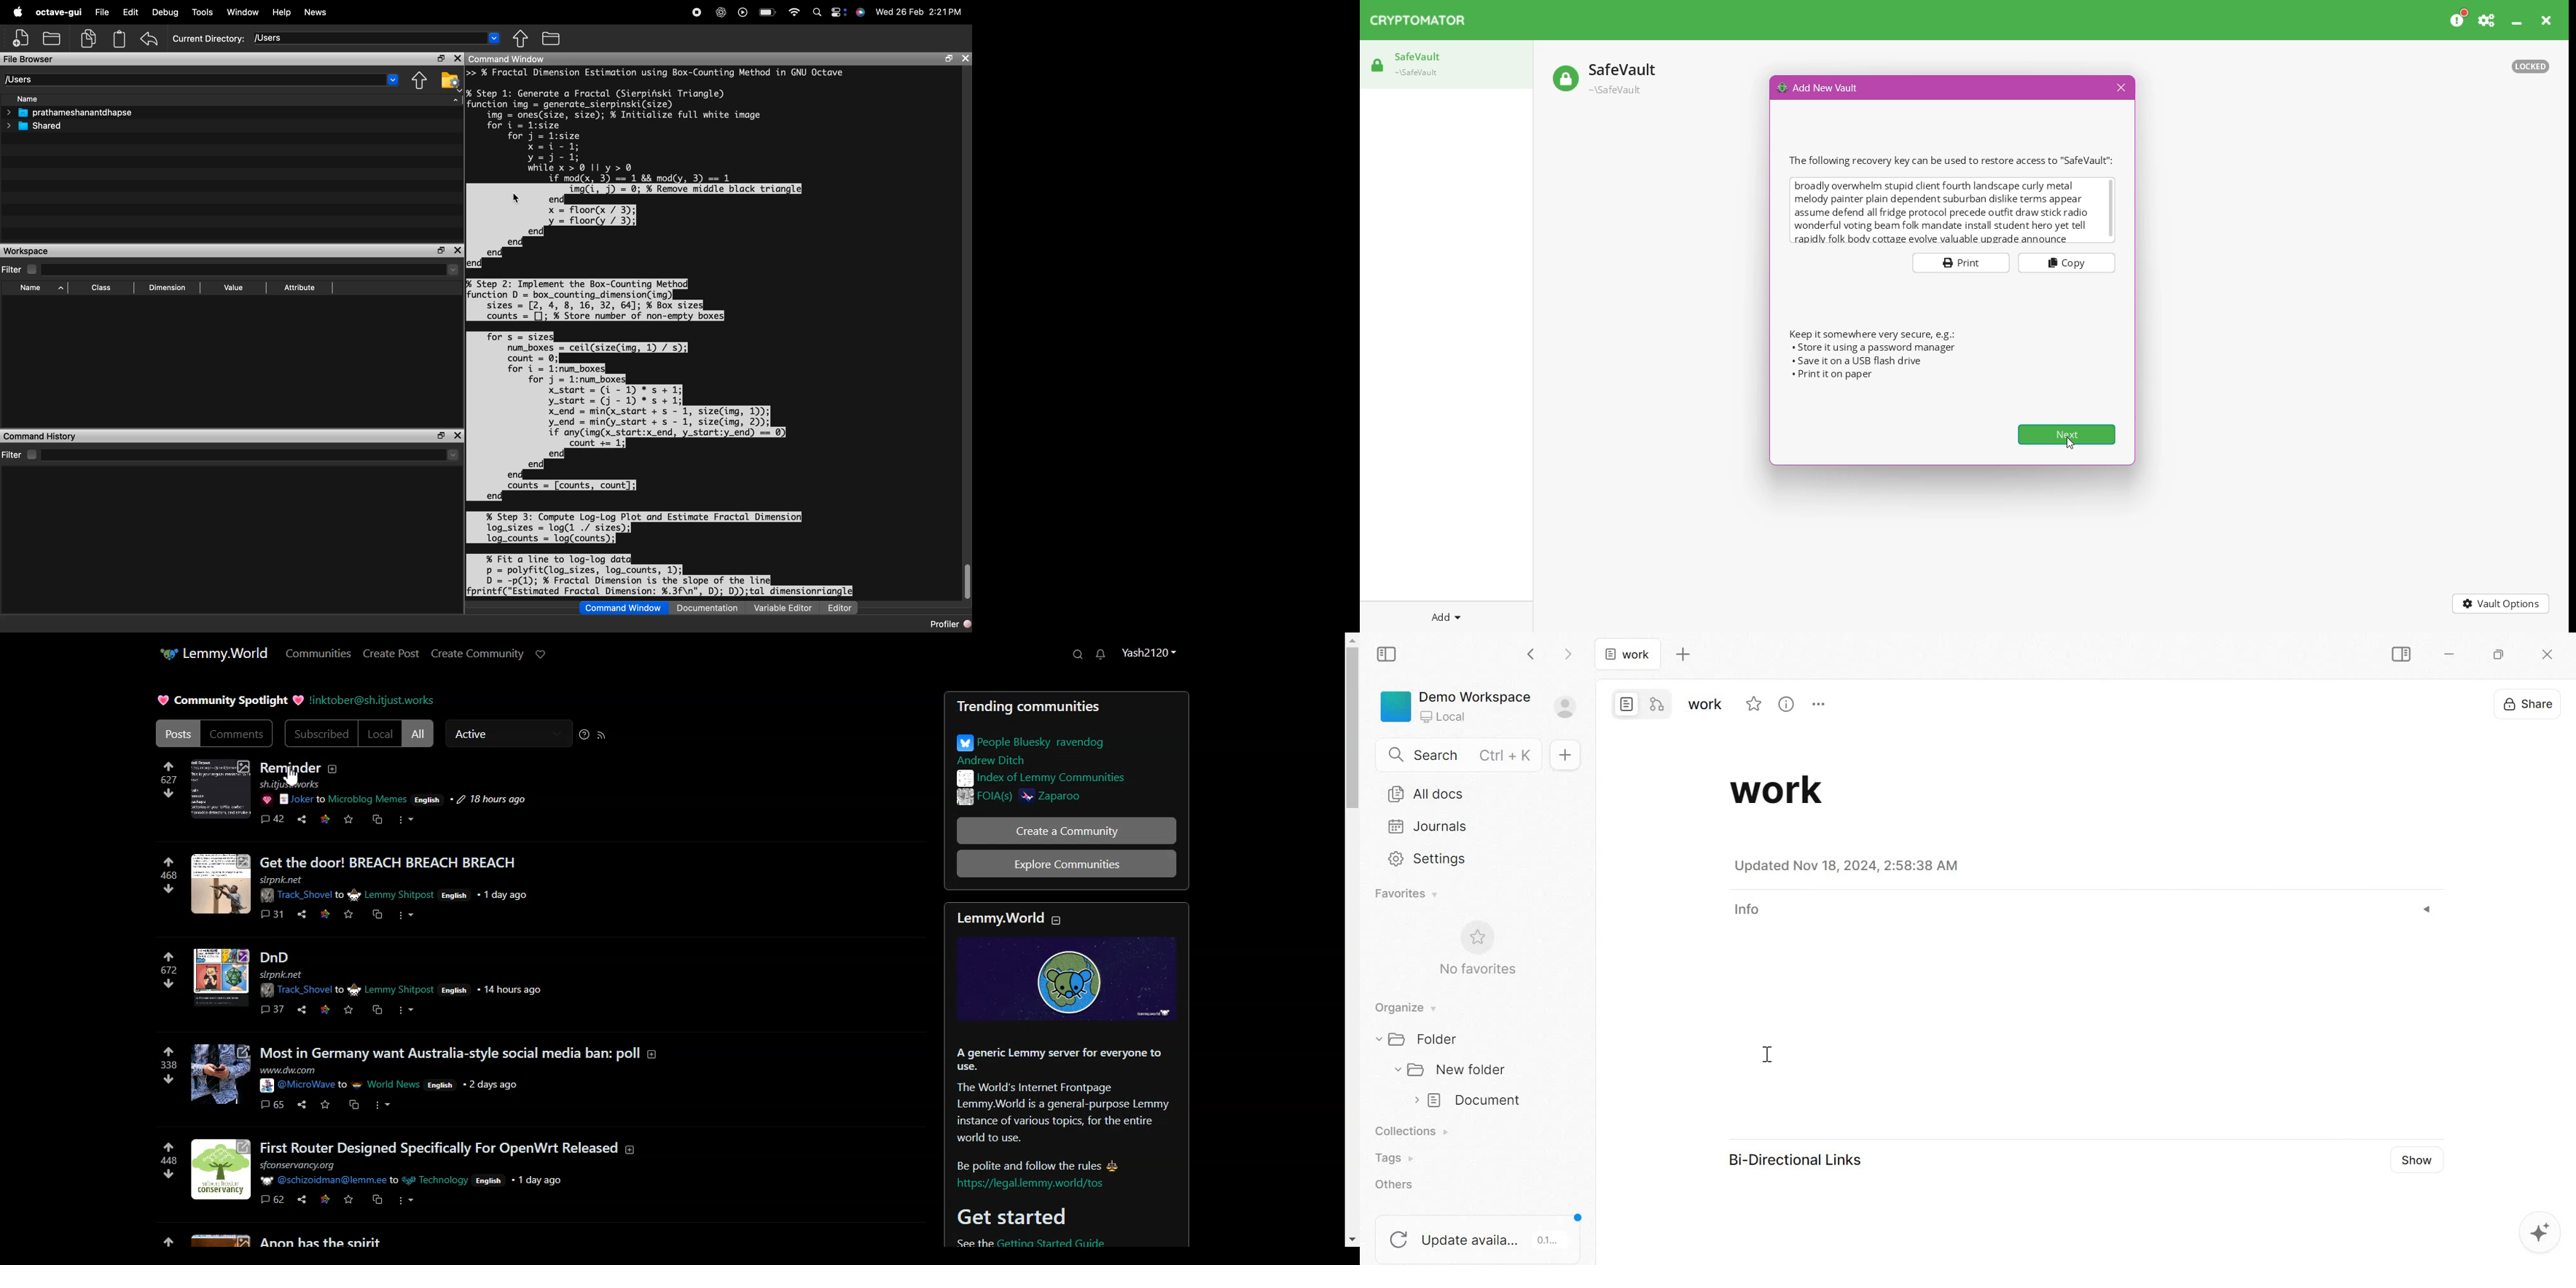 Image resolution: width=2576 pixels, height=1288 pixels. What do you see at coordinates (1819, 87) in the screenshot?
I see `Add New Vault` at bounding box center [1819, 87].